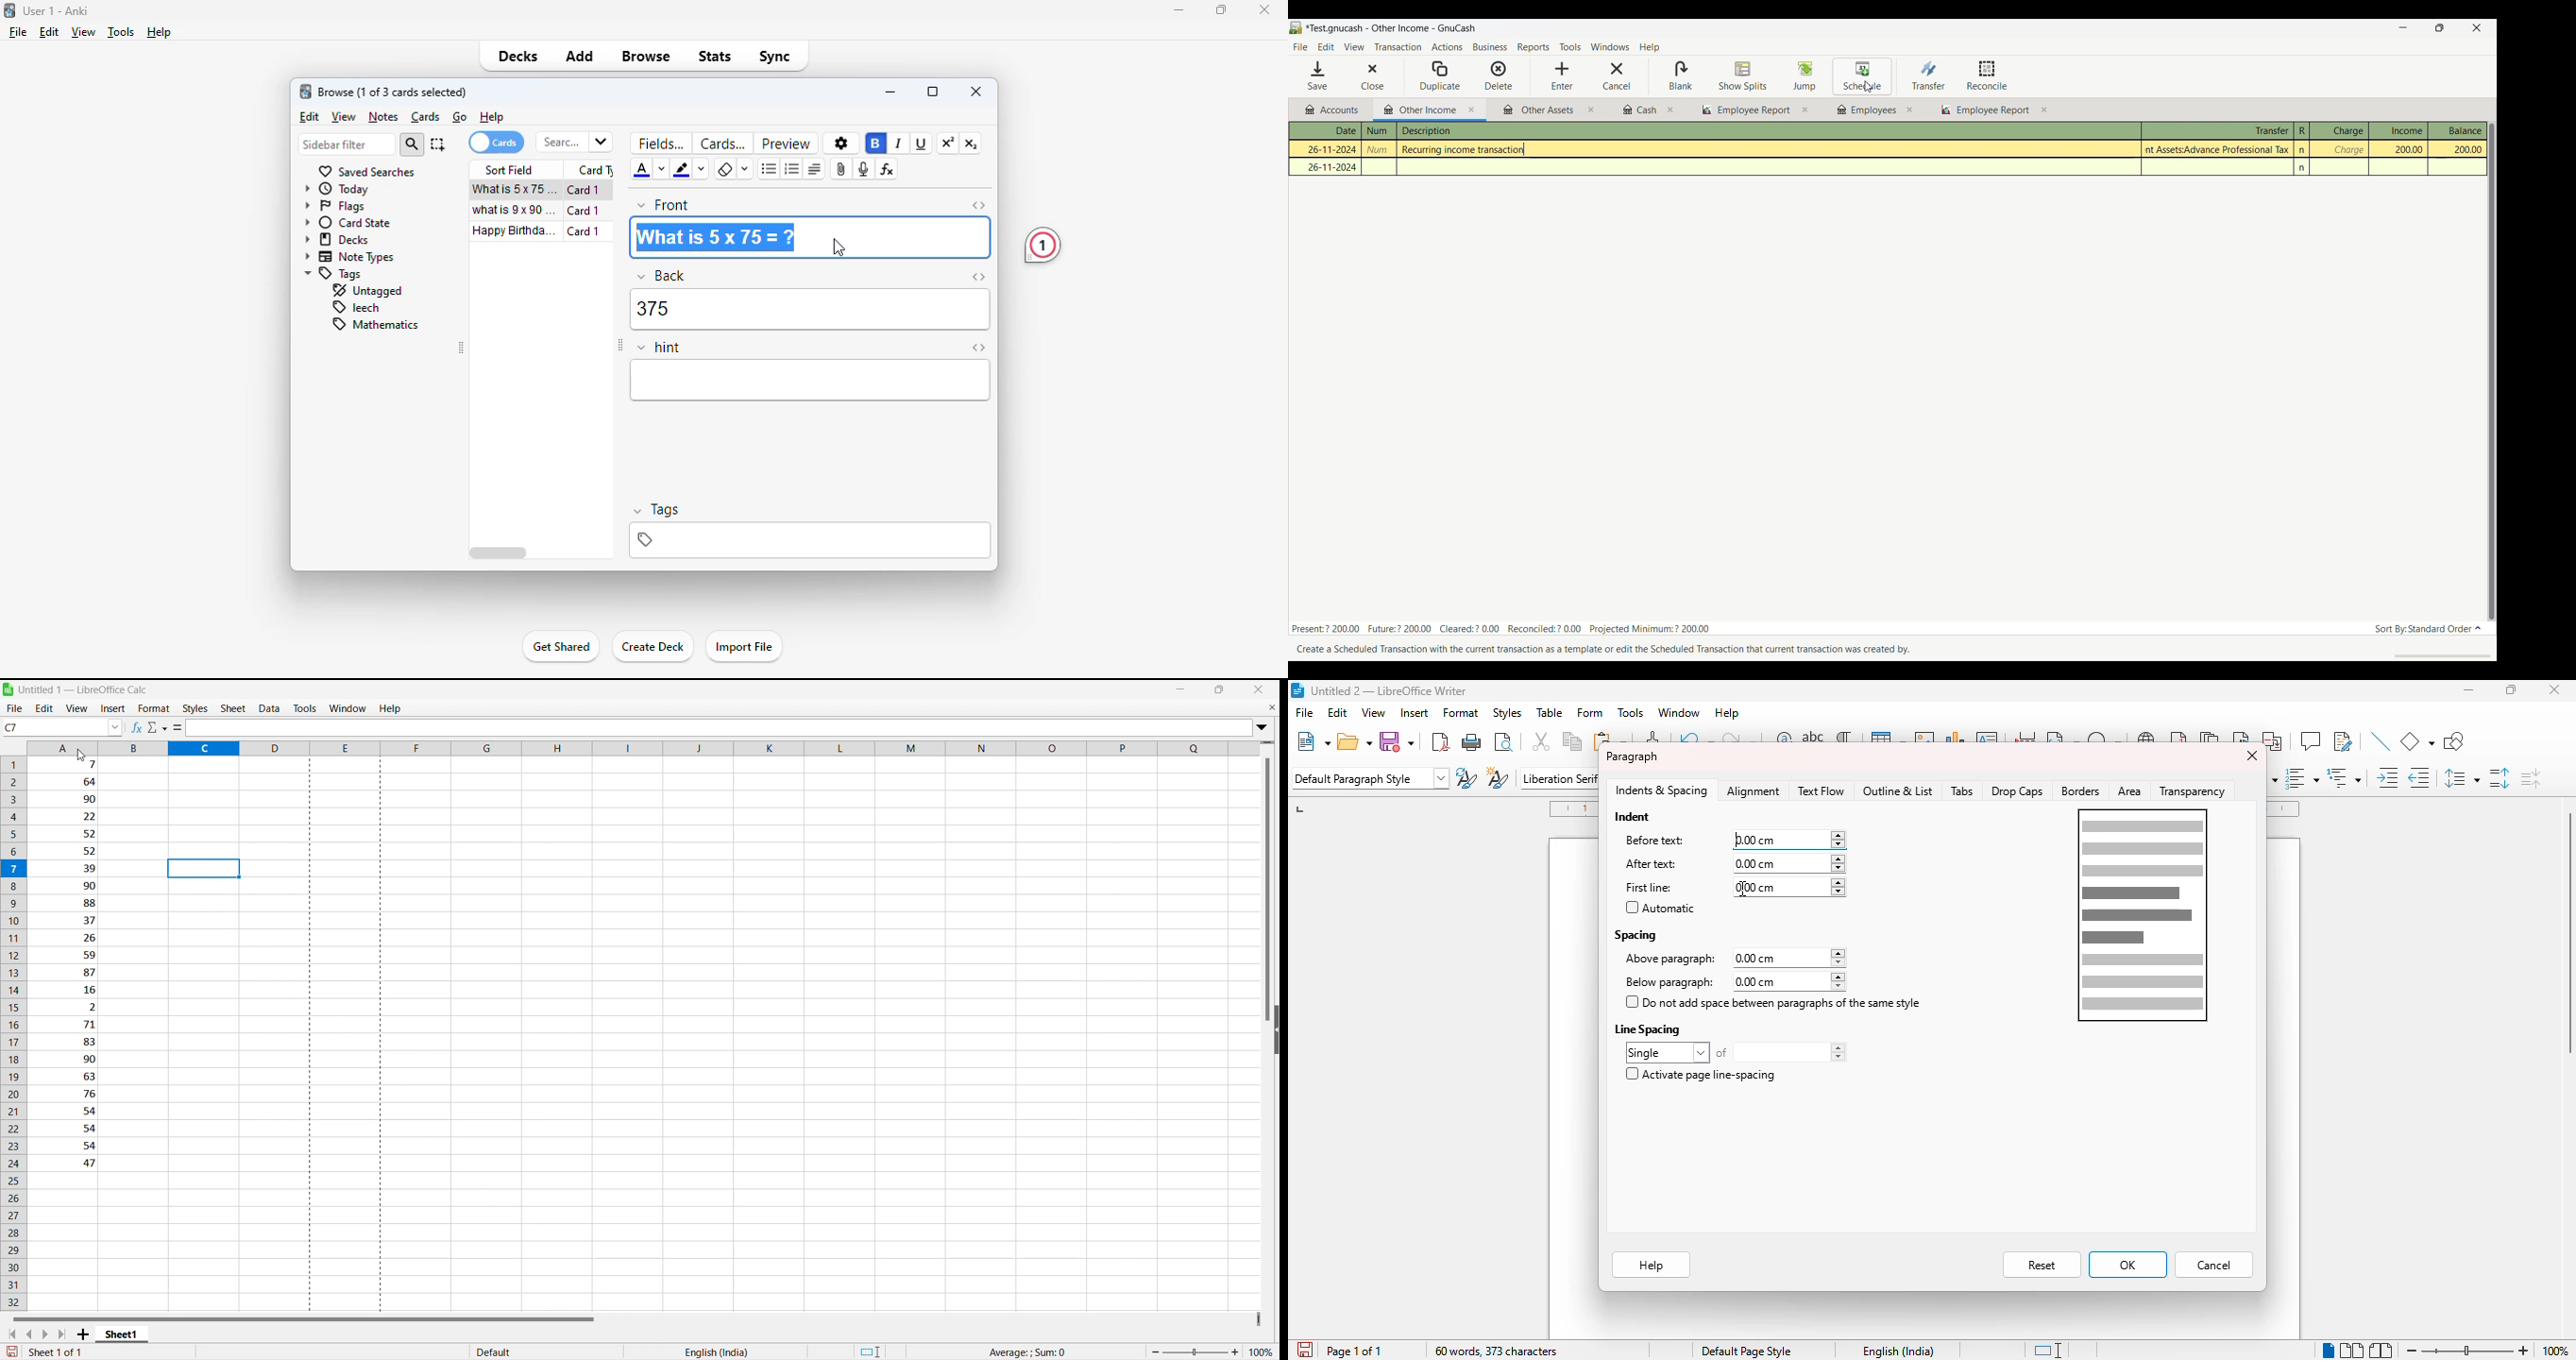  I want to click on happy birthday song!!!.mp3, so click(513, 231).